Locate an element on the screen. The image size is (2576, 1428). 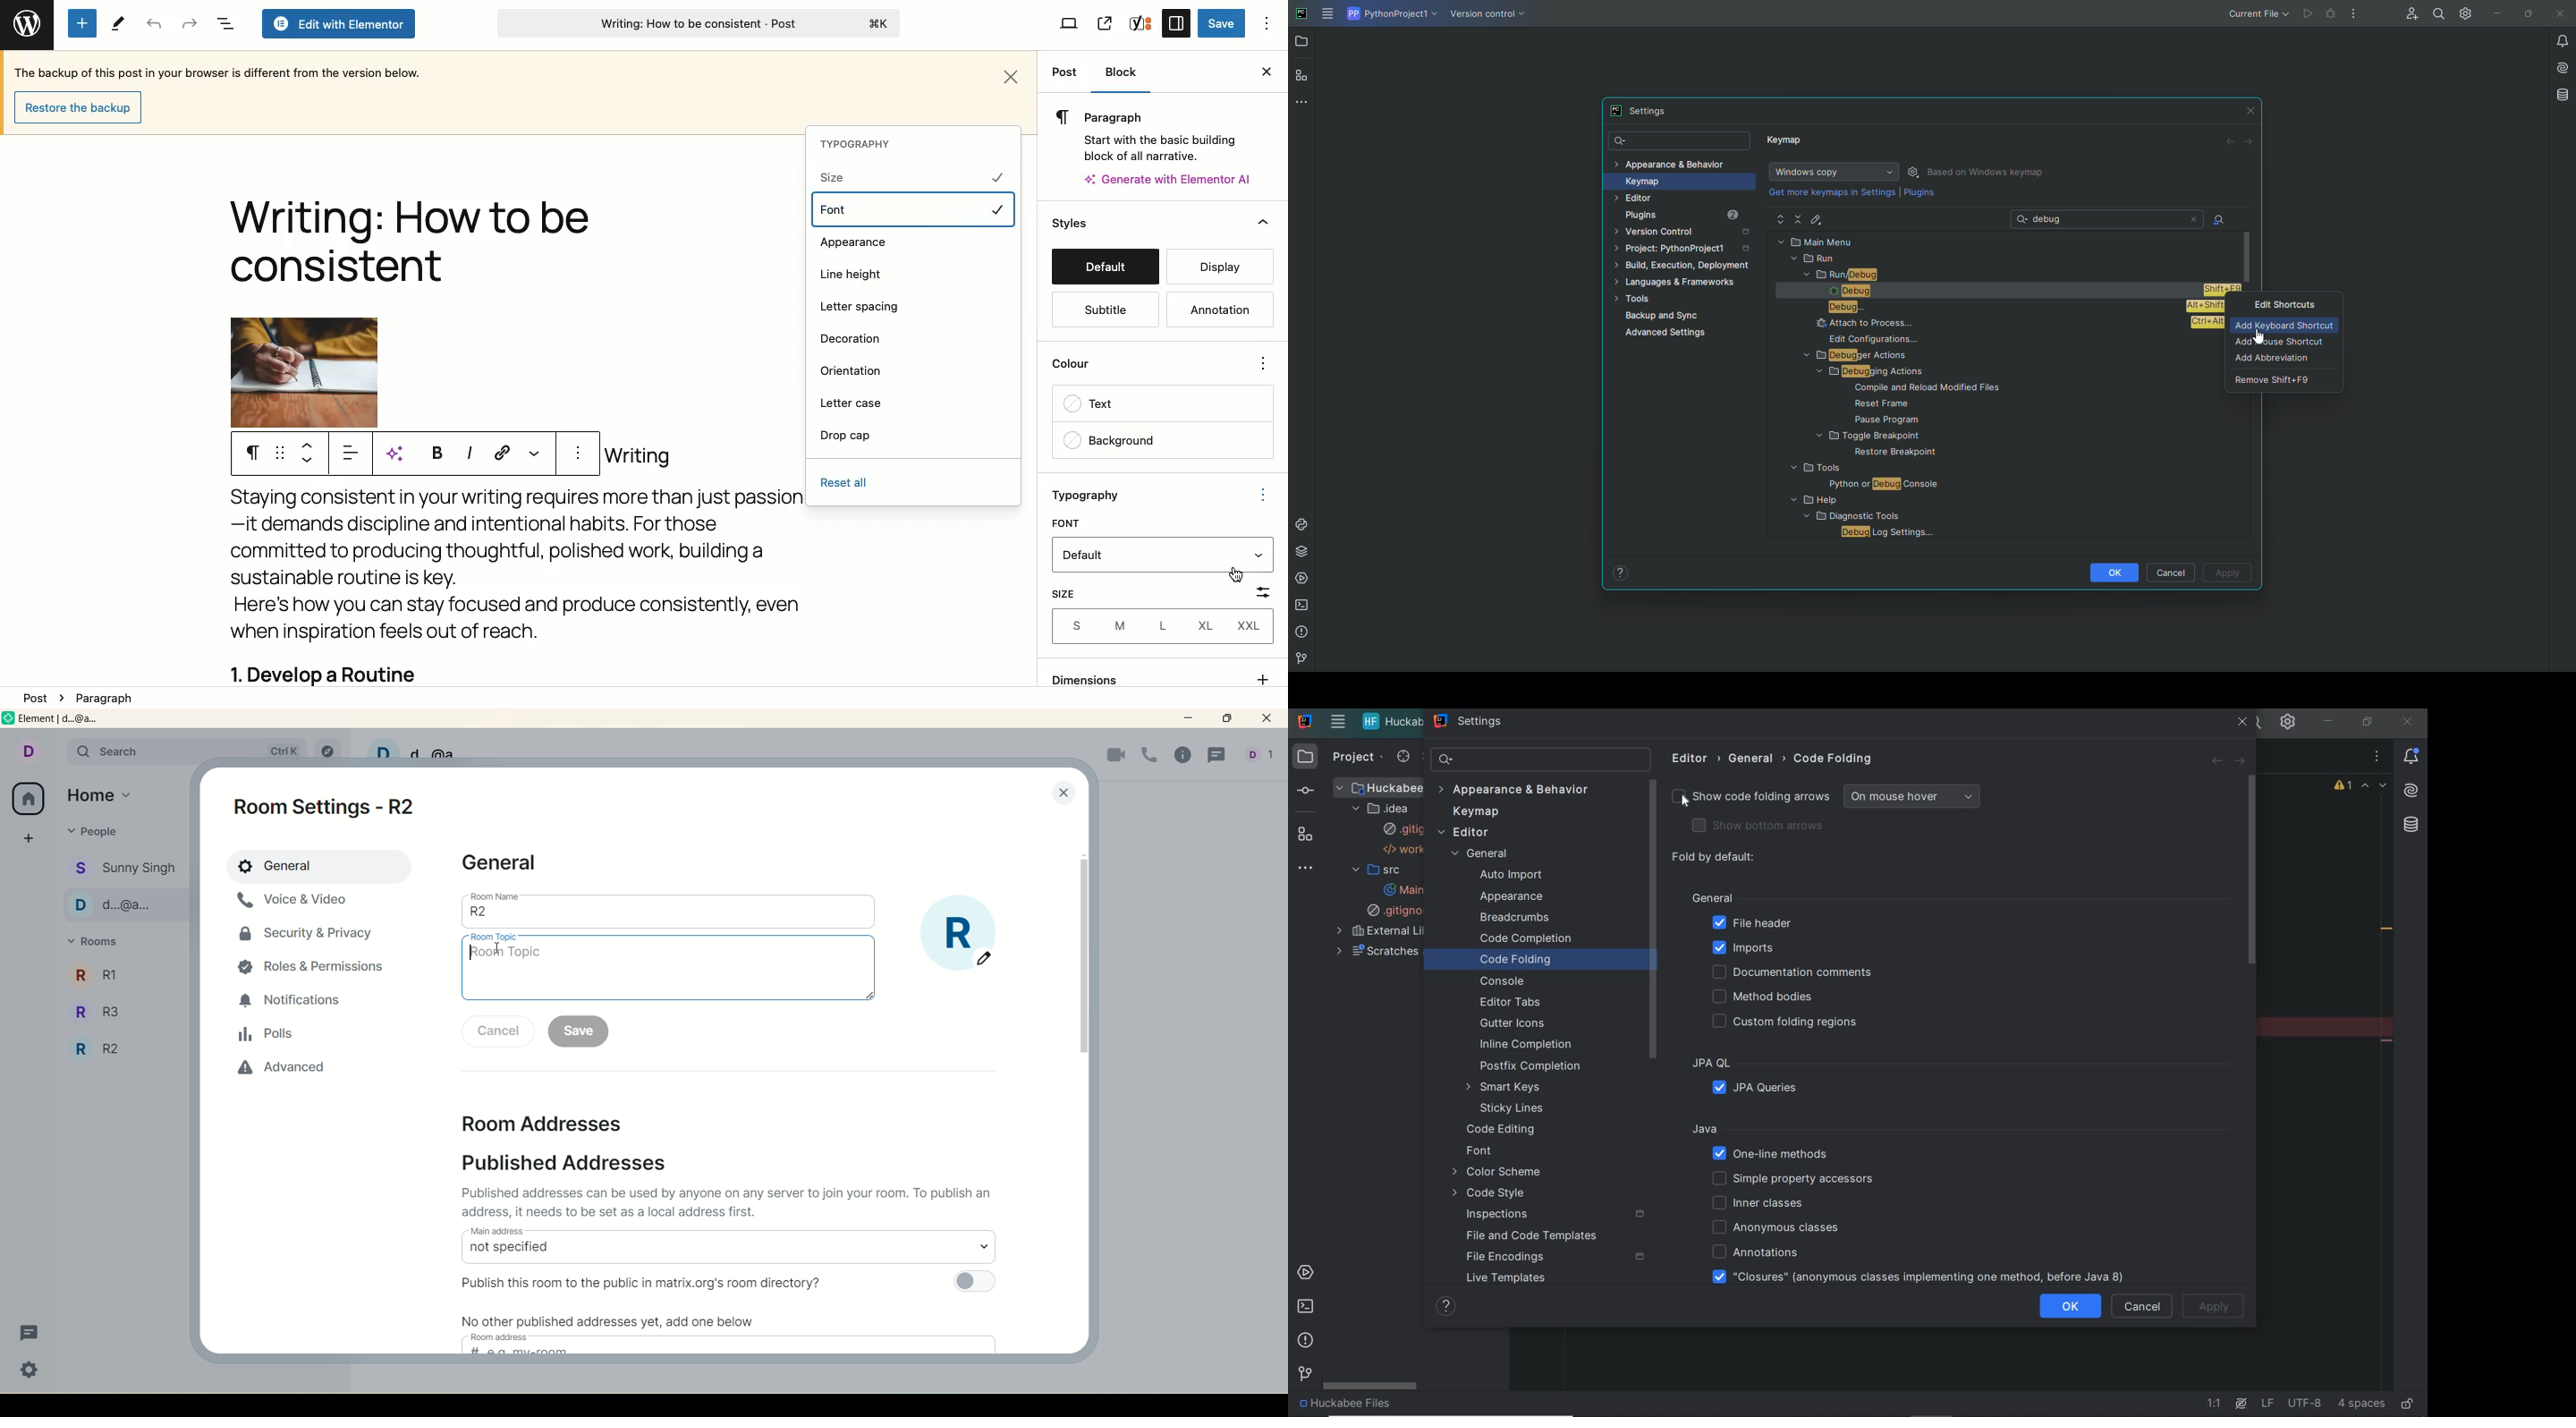
Text is located at coordinates (1162, 405).